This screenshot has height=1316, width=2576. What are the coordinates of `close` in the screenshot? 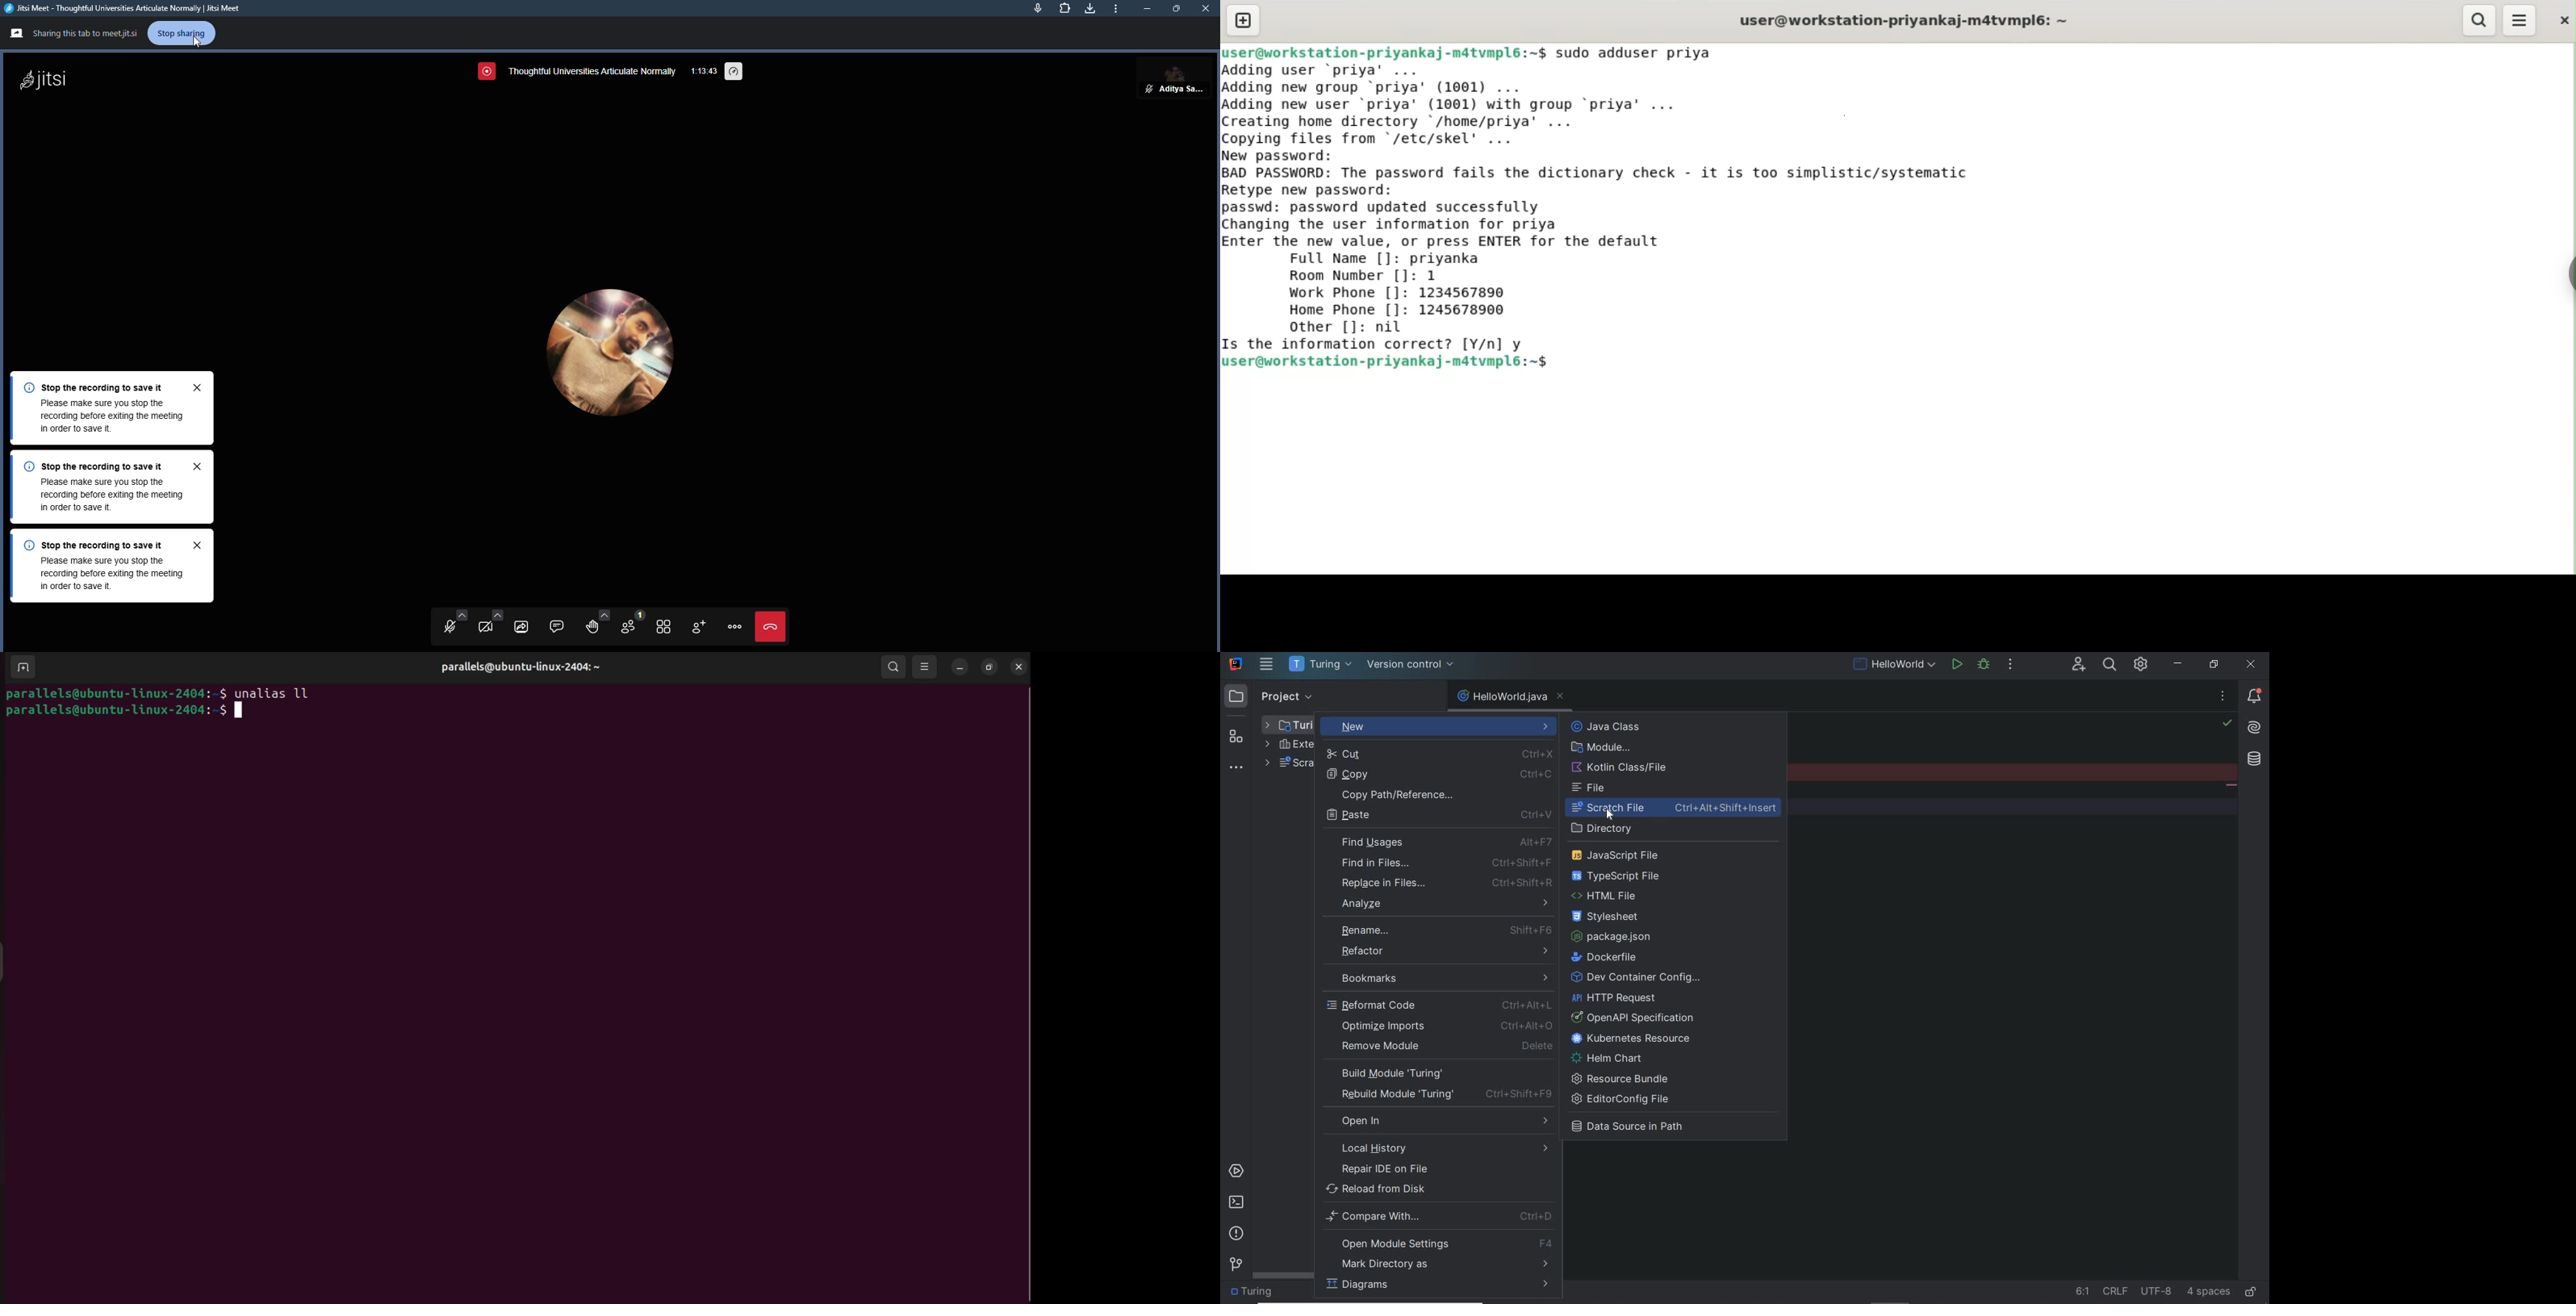 It's located at (199, 546).